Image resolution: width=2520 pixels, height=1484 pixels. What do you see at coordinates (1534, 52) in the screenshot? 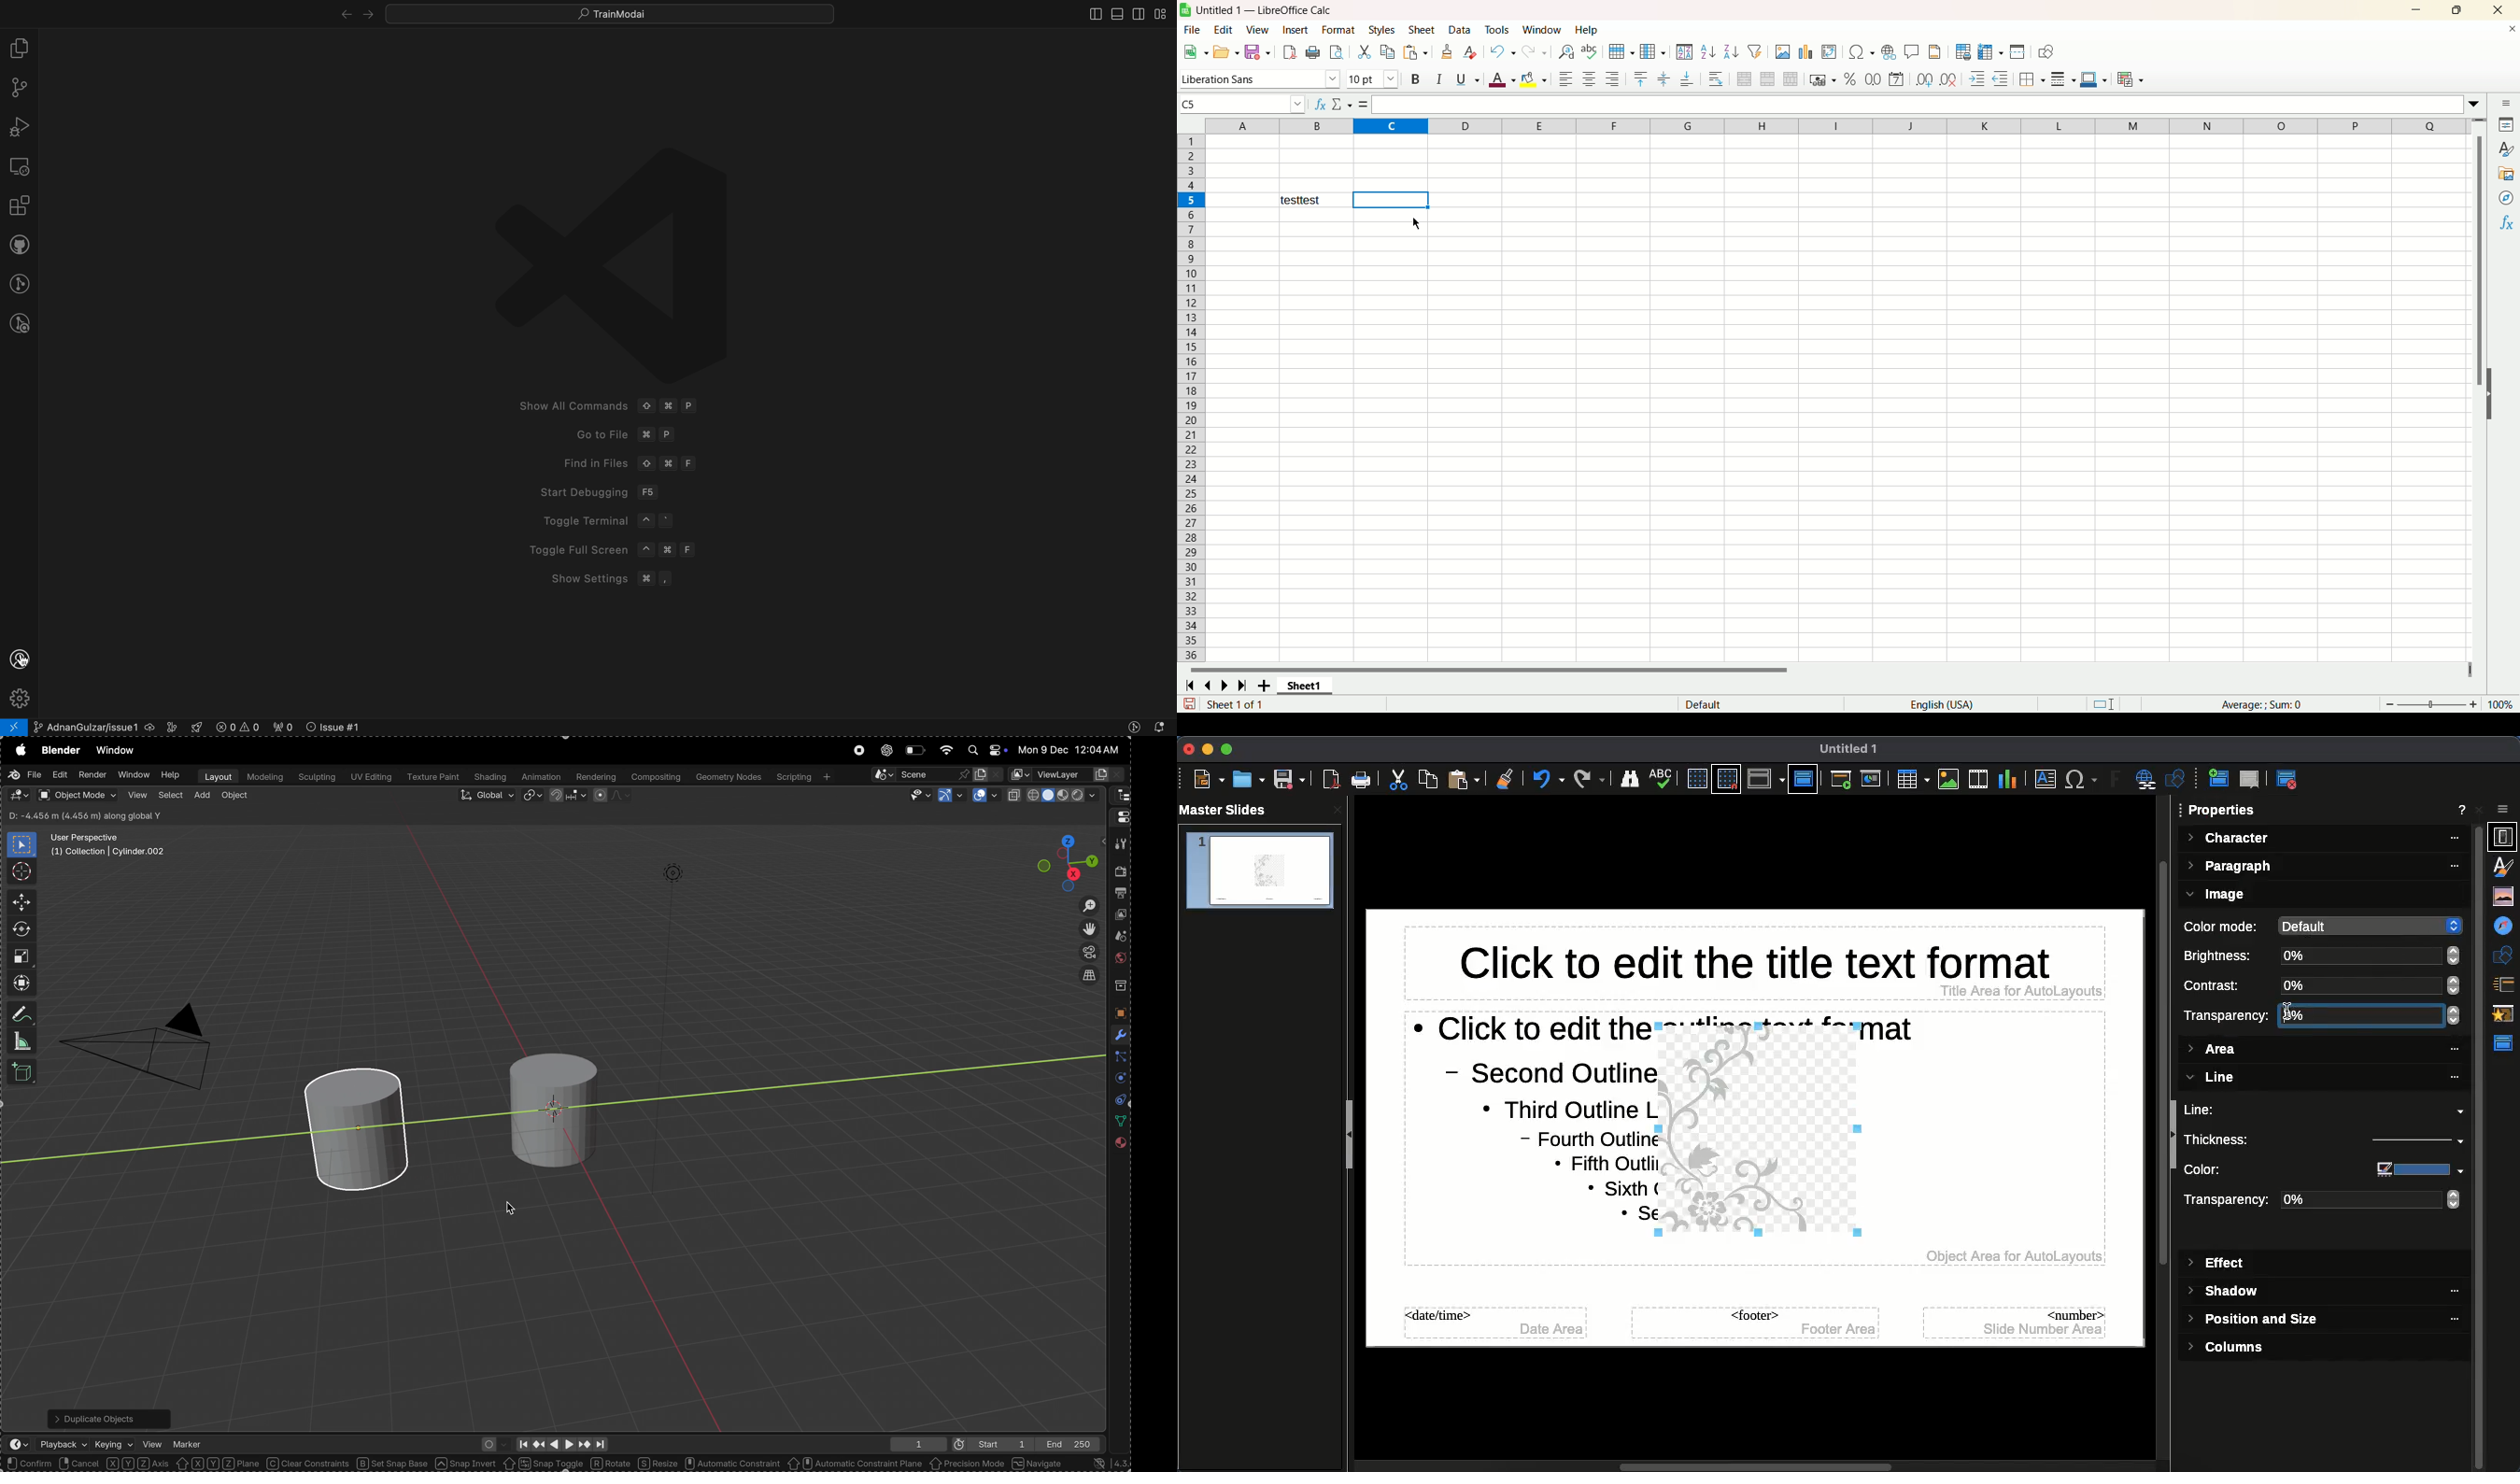
I see `redo` at bounding box center [1534, 52].